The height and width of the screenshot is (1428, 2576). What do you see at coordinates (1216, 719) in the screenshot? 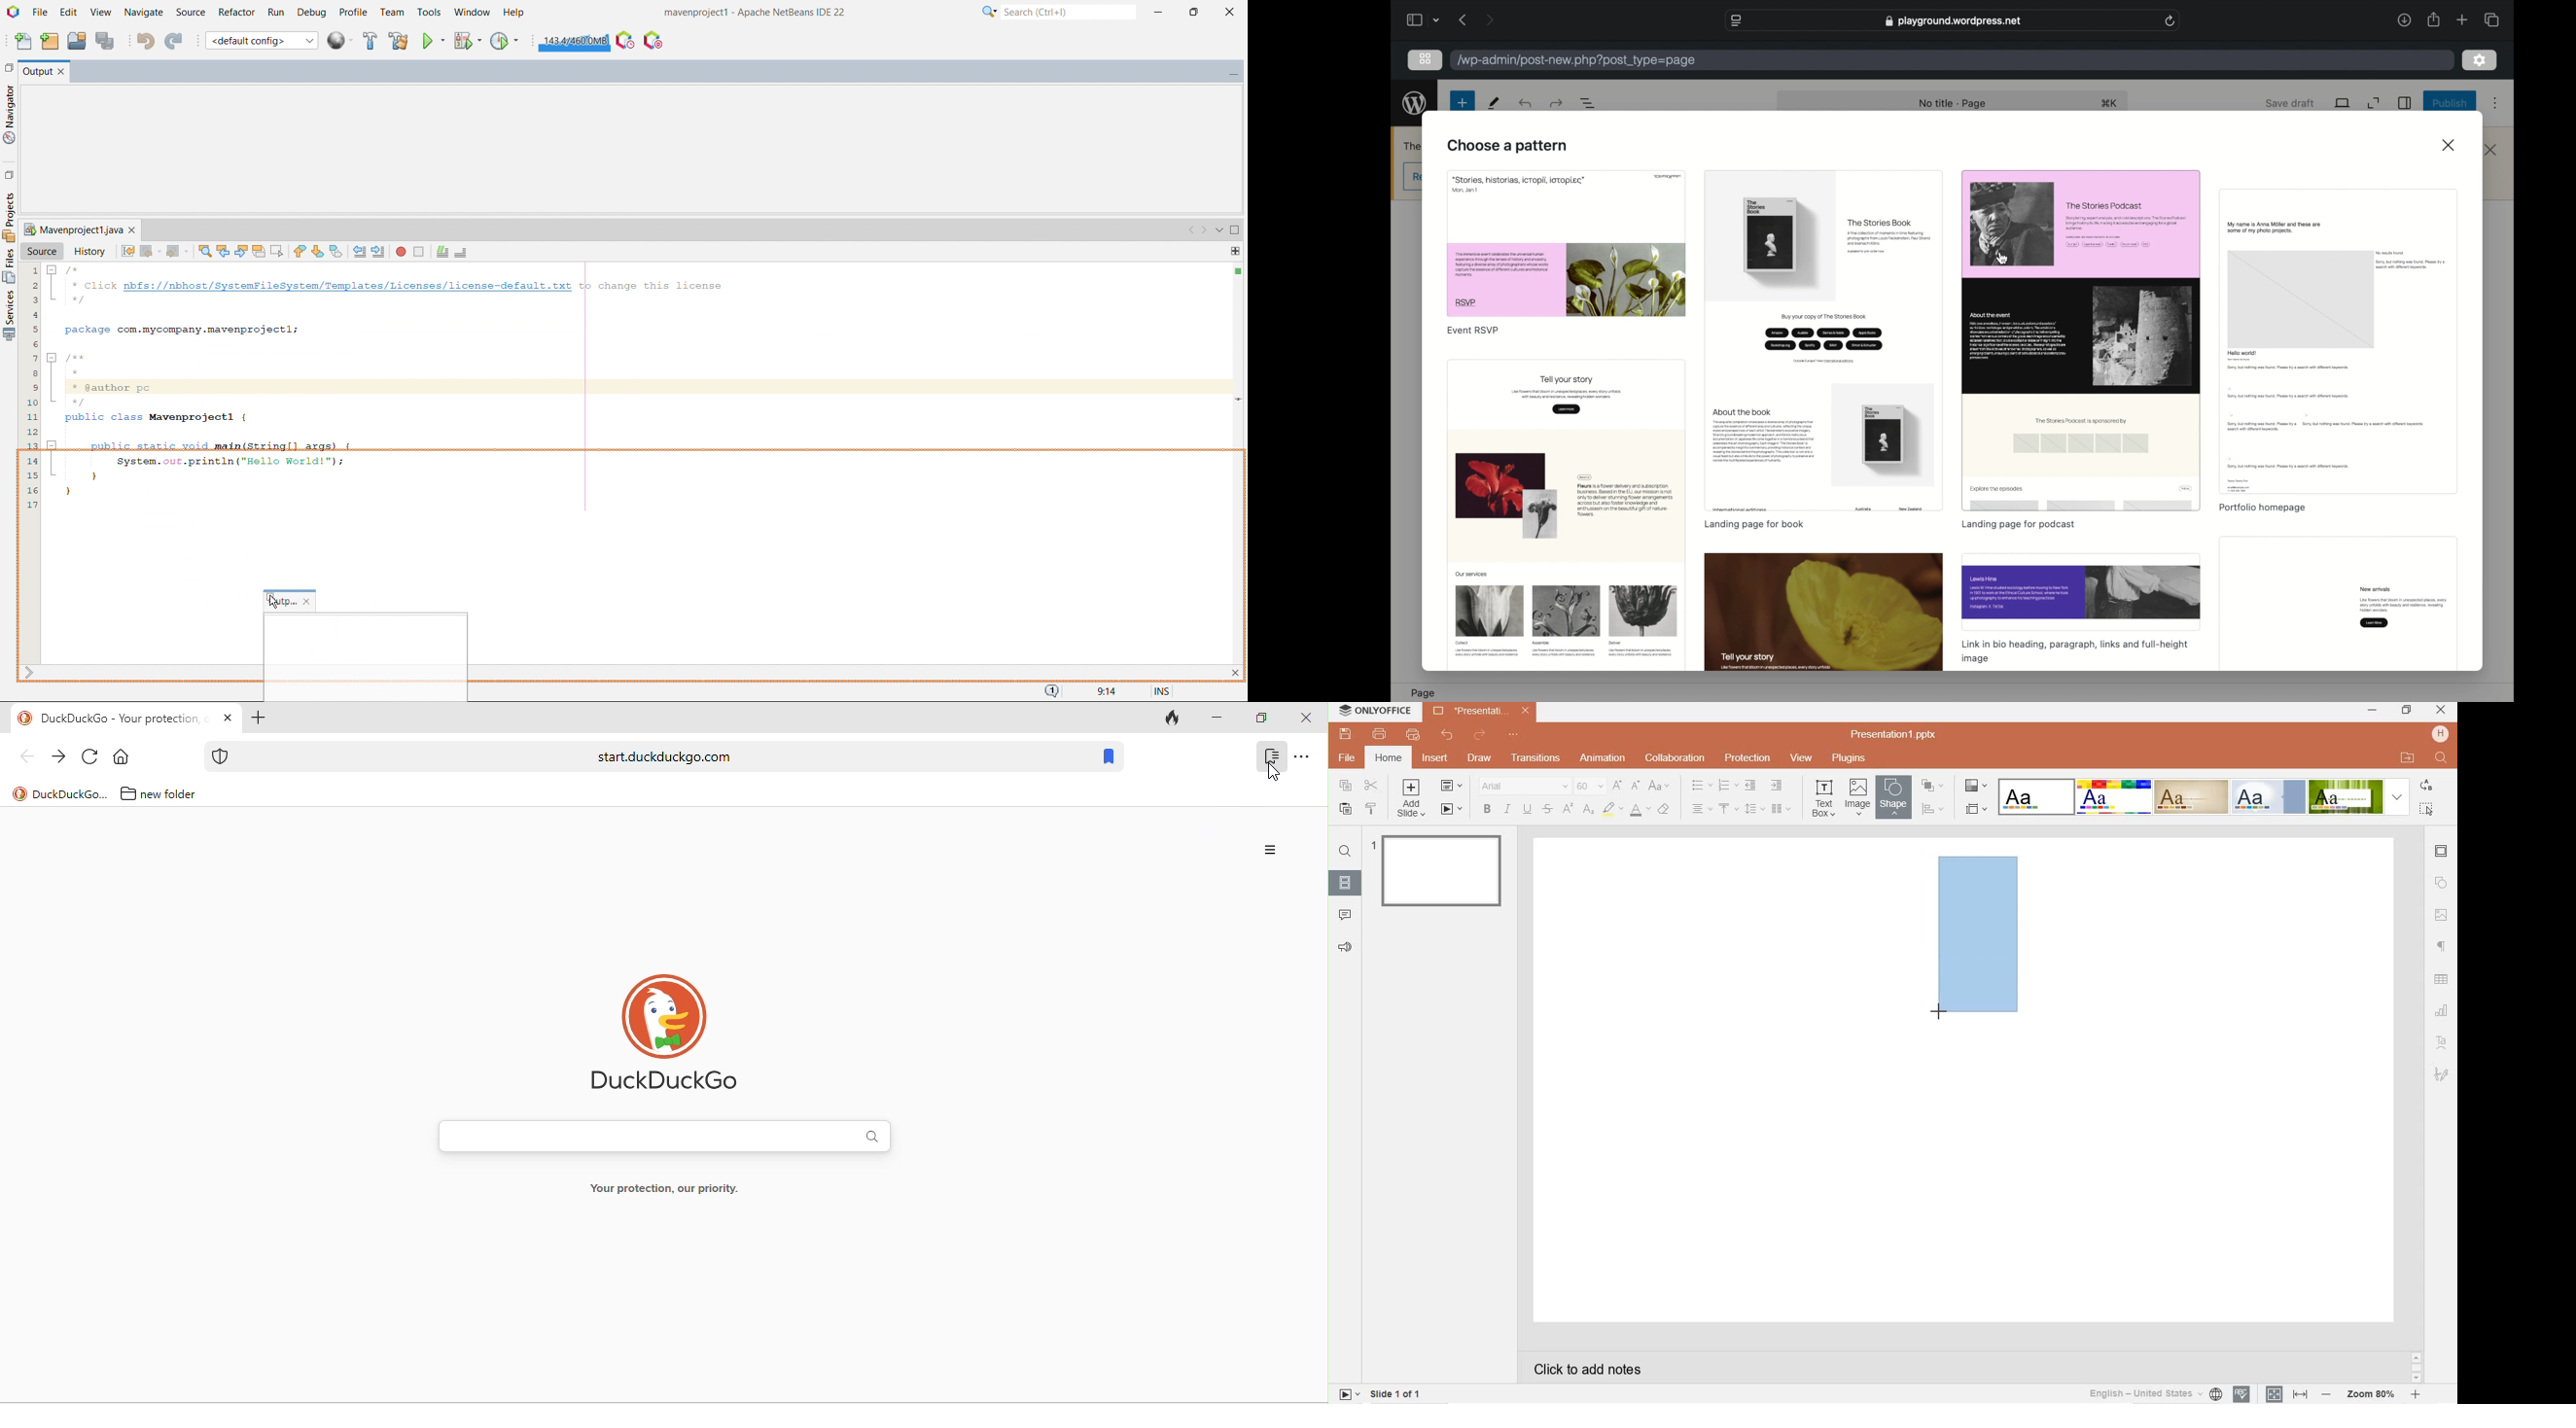
I see `minimize` at bounding box center [1216, 719].